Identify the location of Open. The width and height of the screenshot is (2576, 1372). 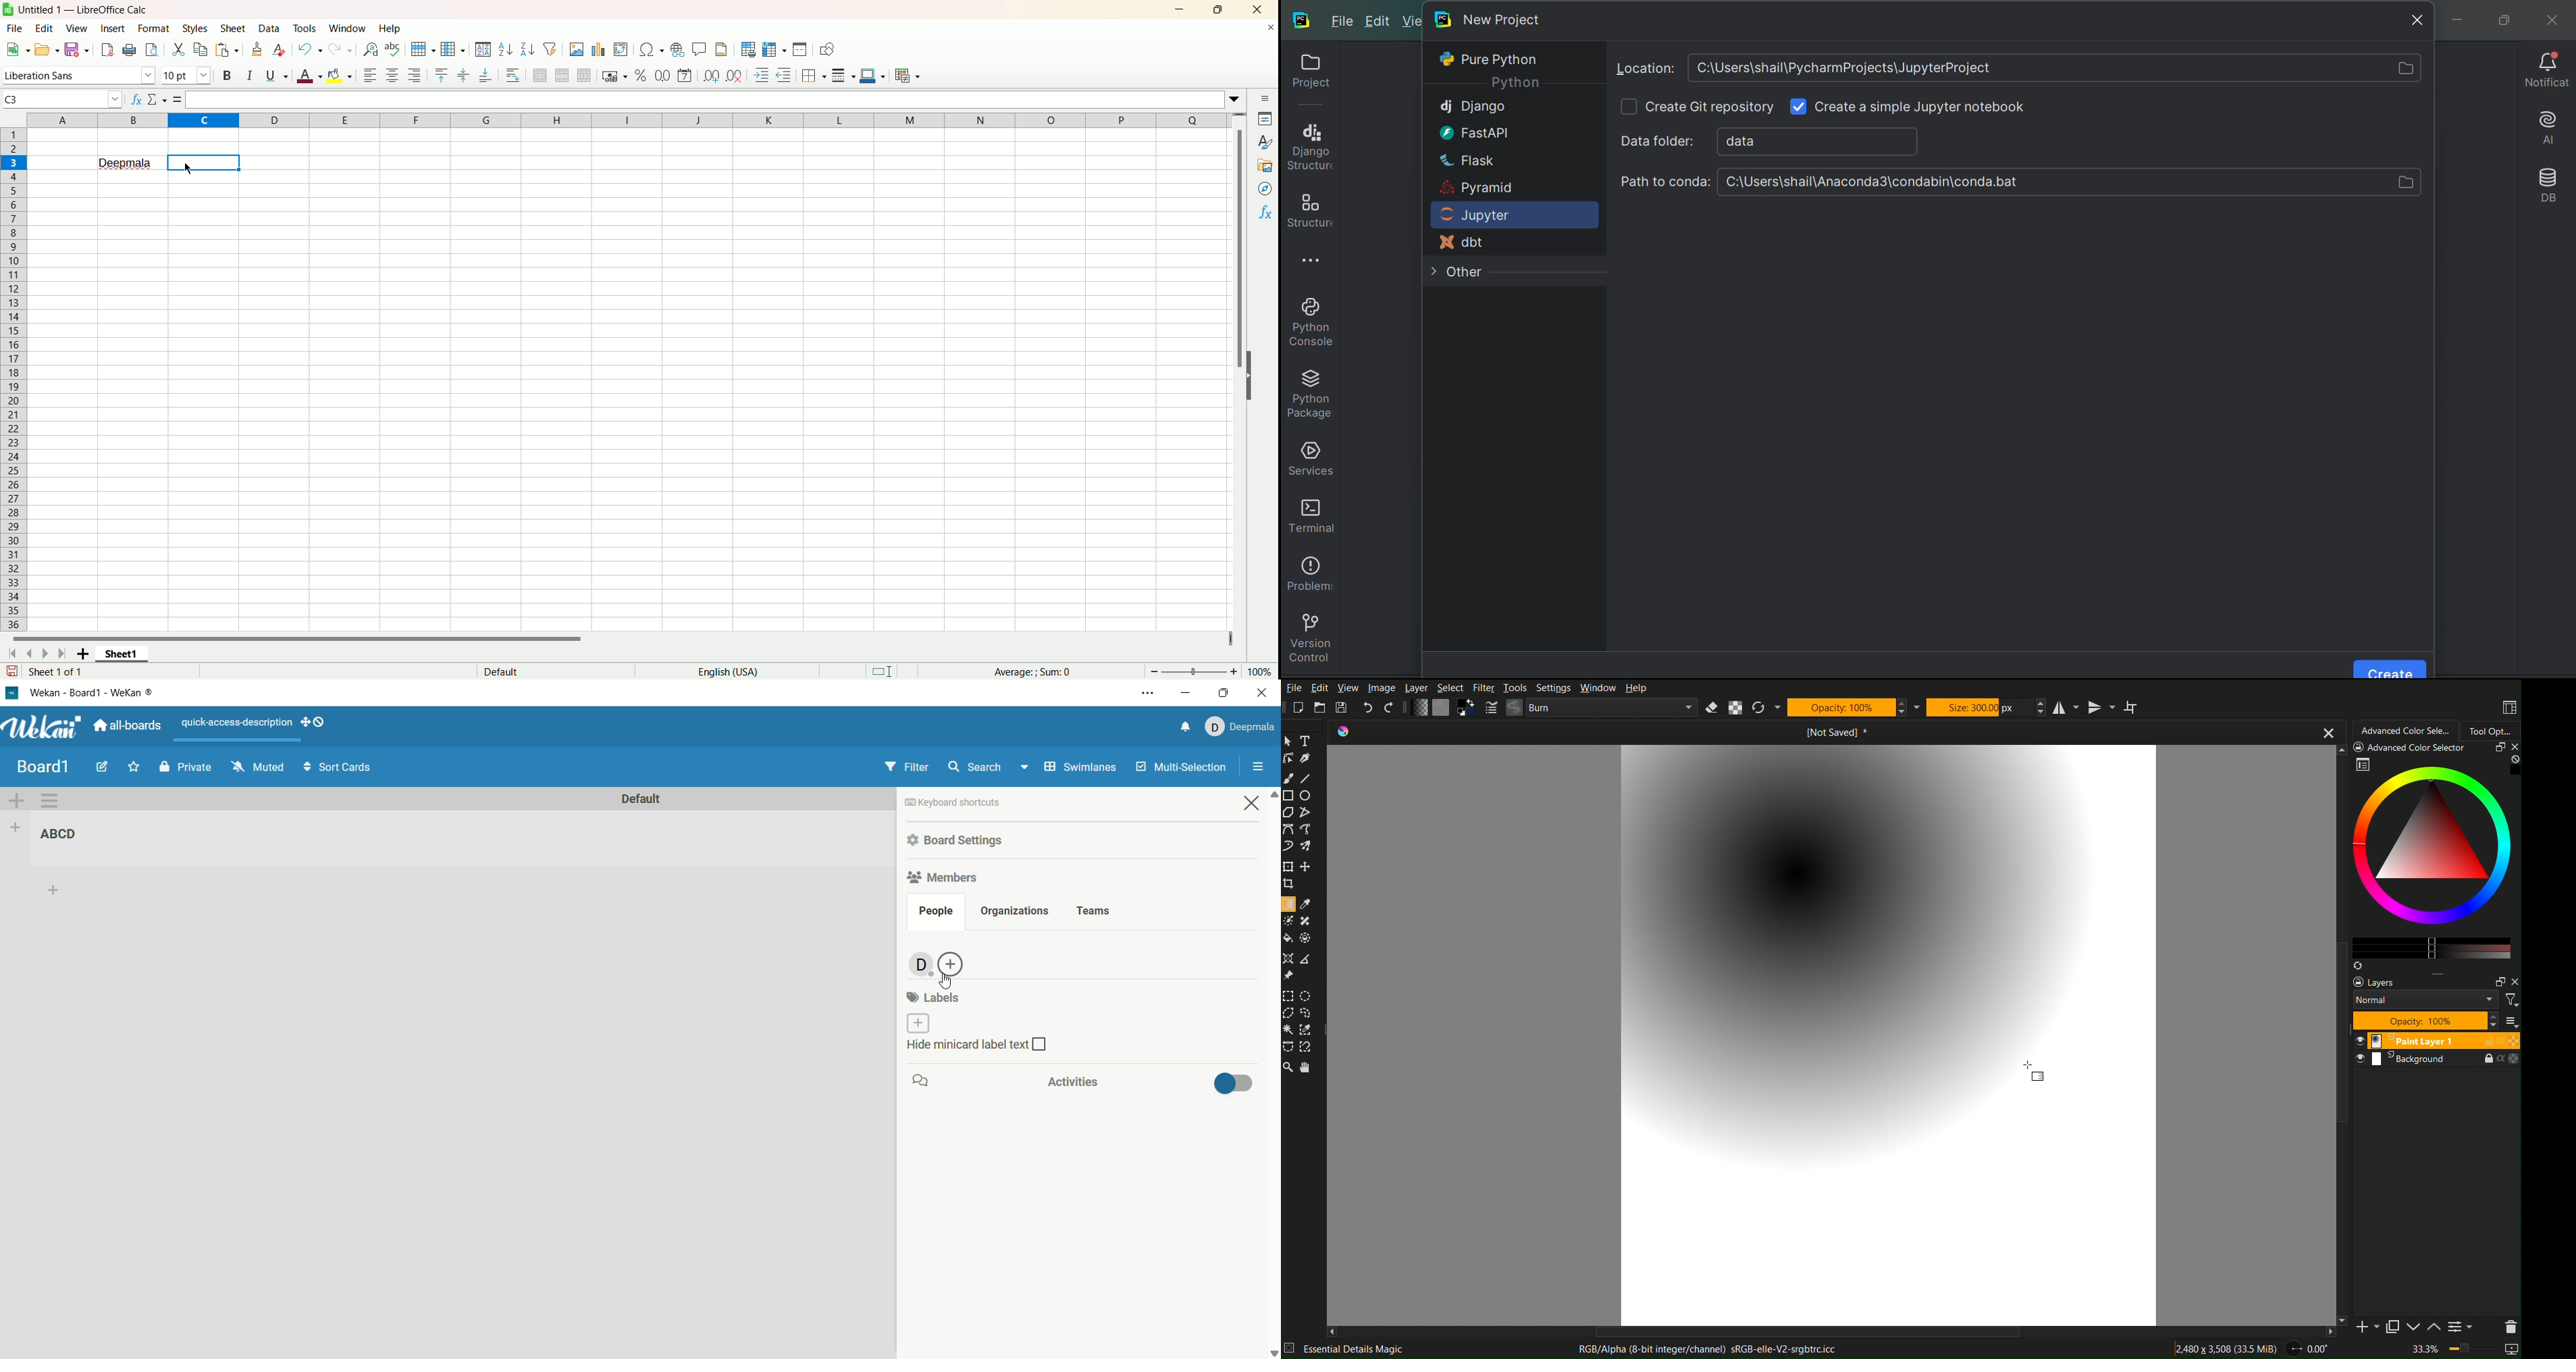
(49, 49).